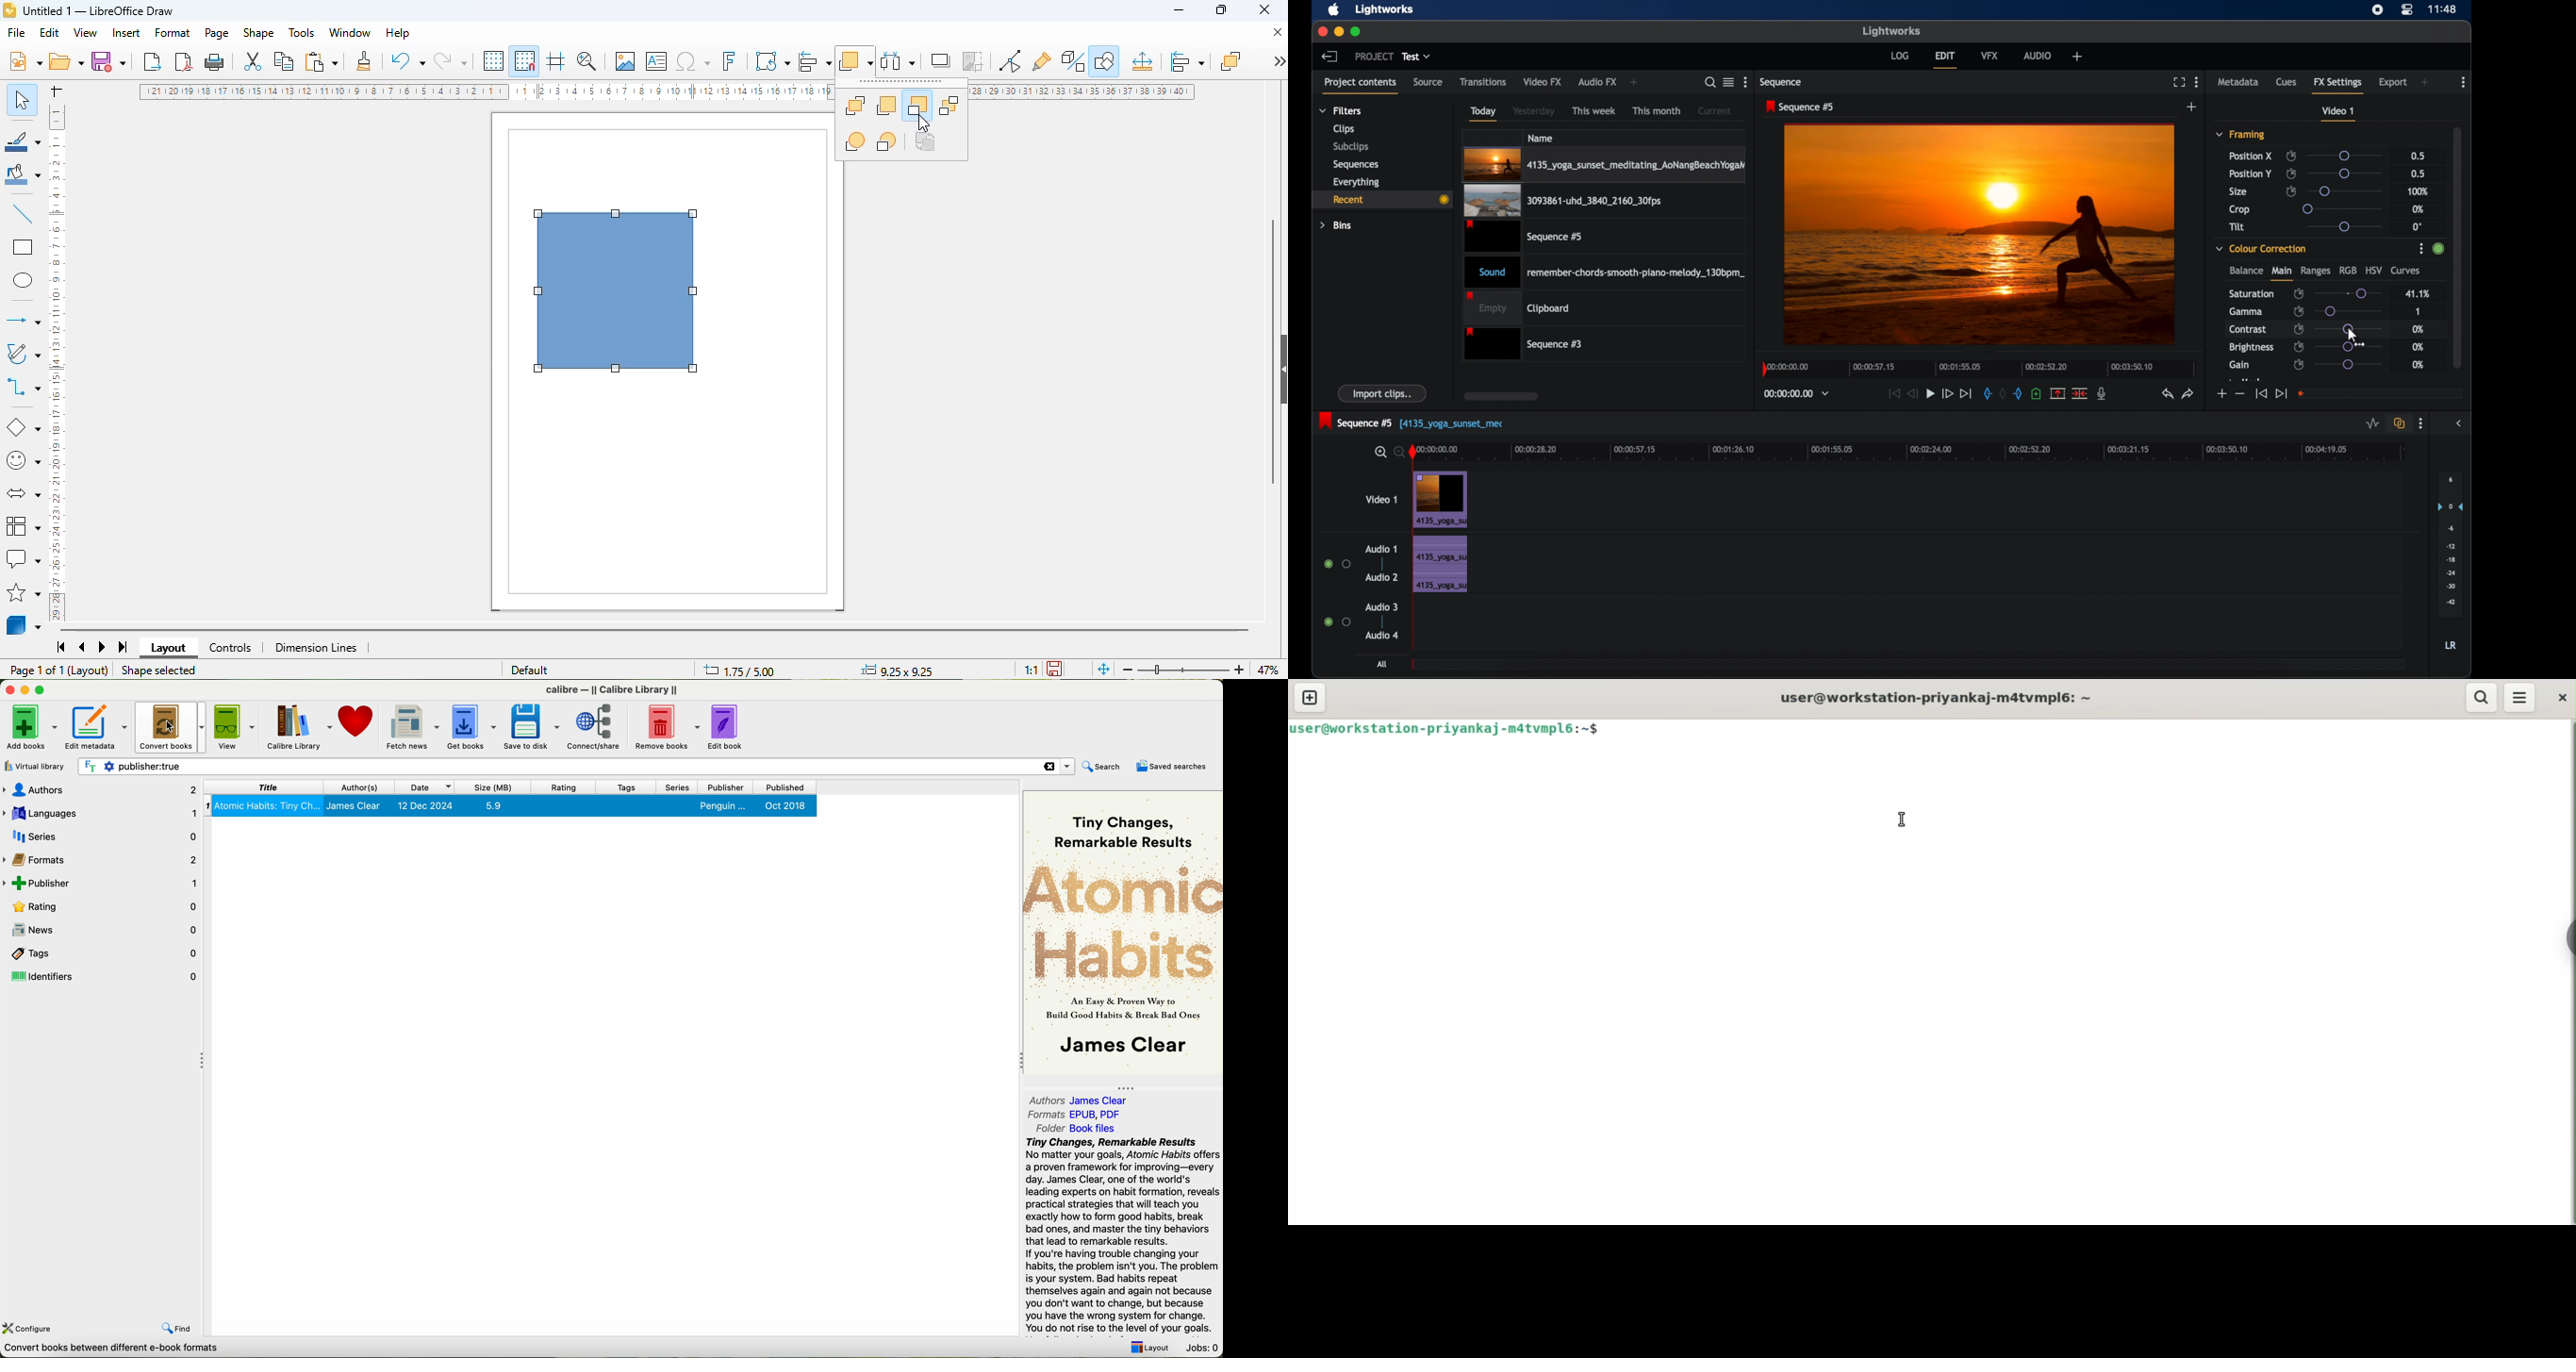 Image resolution: width=2576 pixels, height=1372 pixels. Describe the element at coordinates (1543, 82) in the screenshot. I see `video fx` at that location.